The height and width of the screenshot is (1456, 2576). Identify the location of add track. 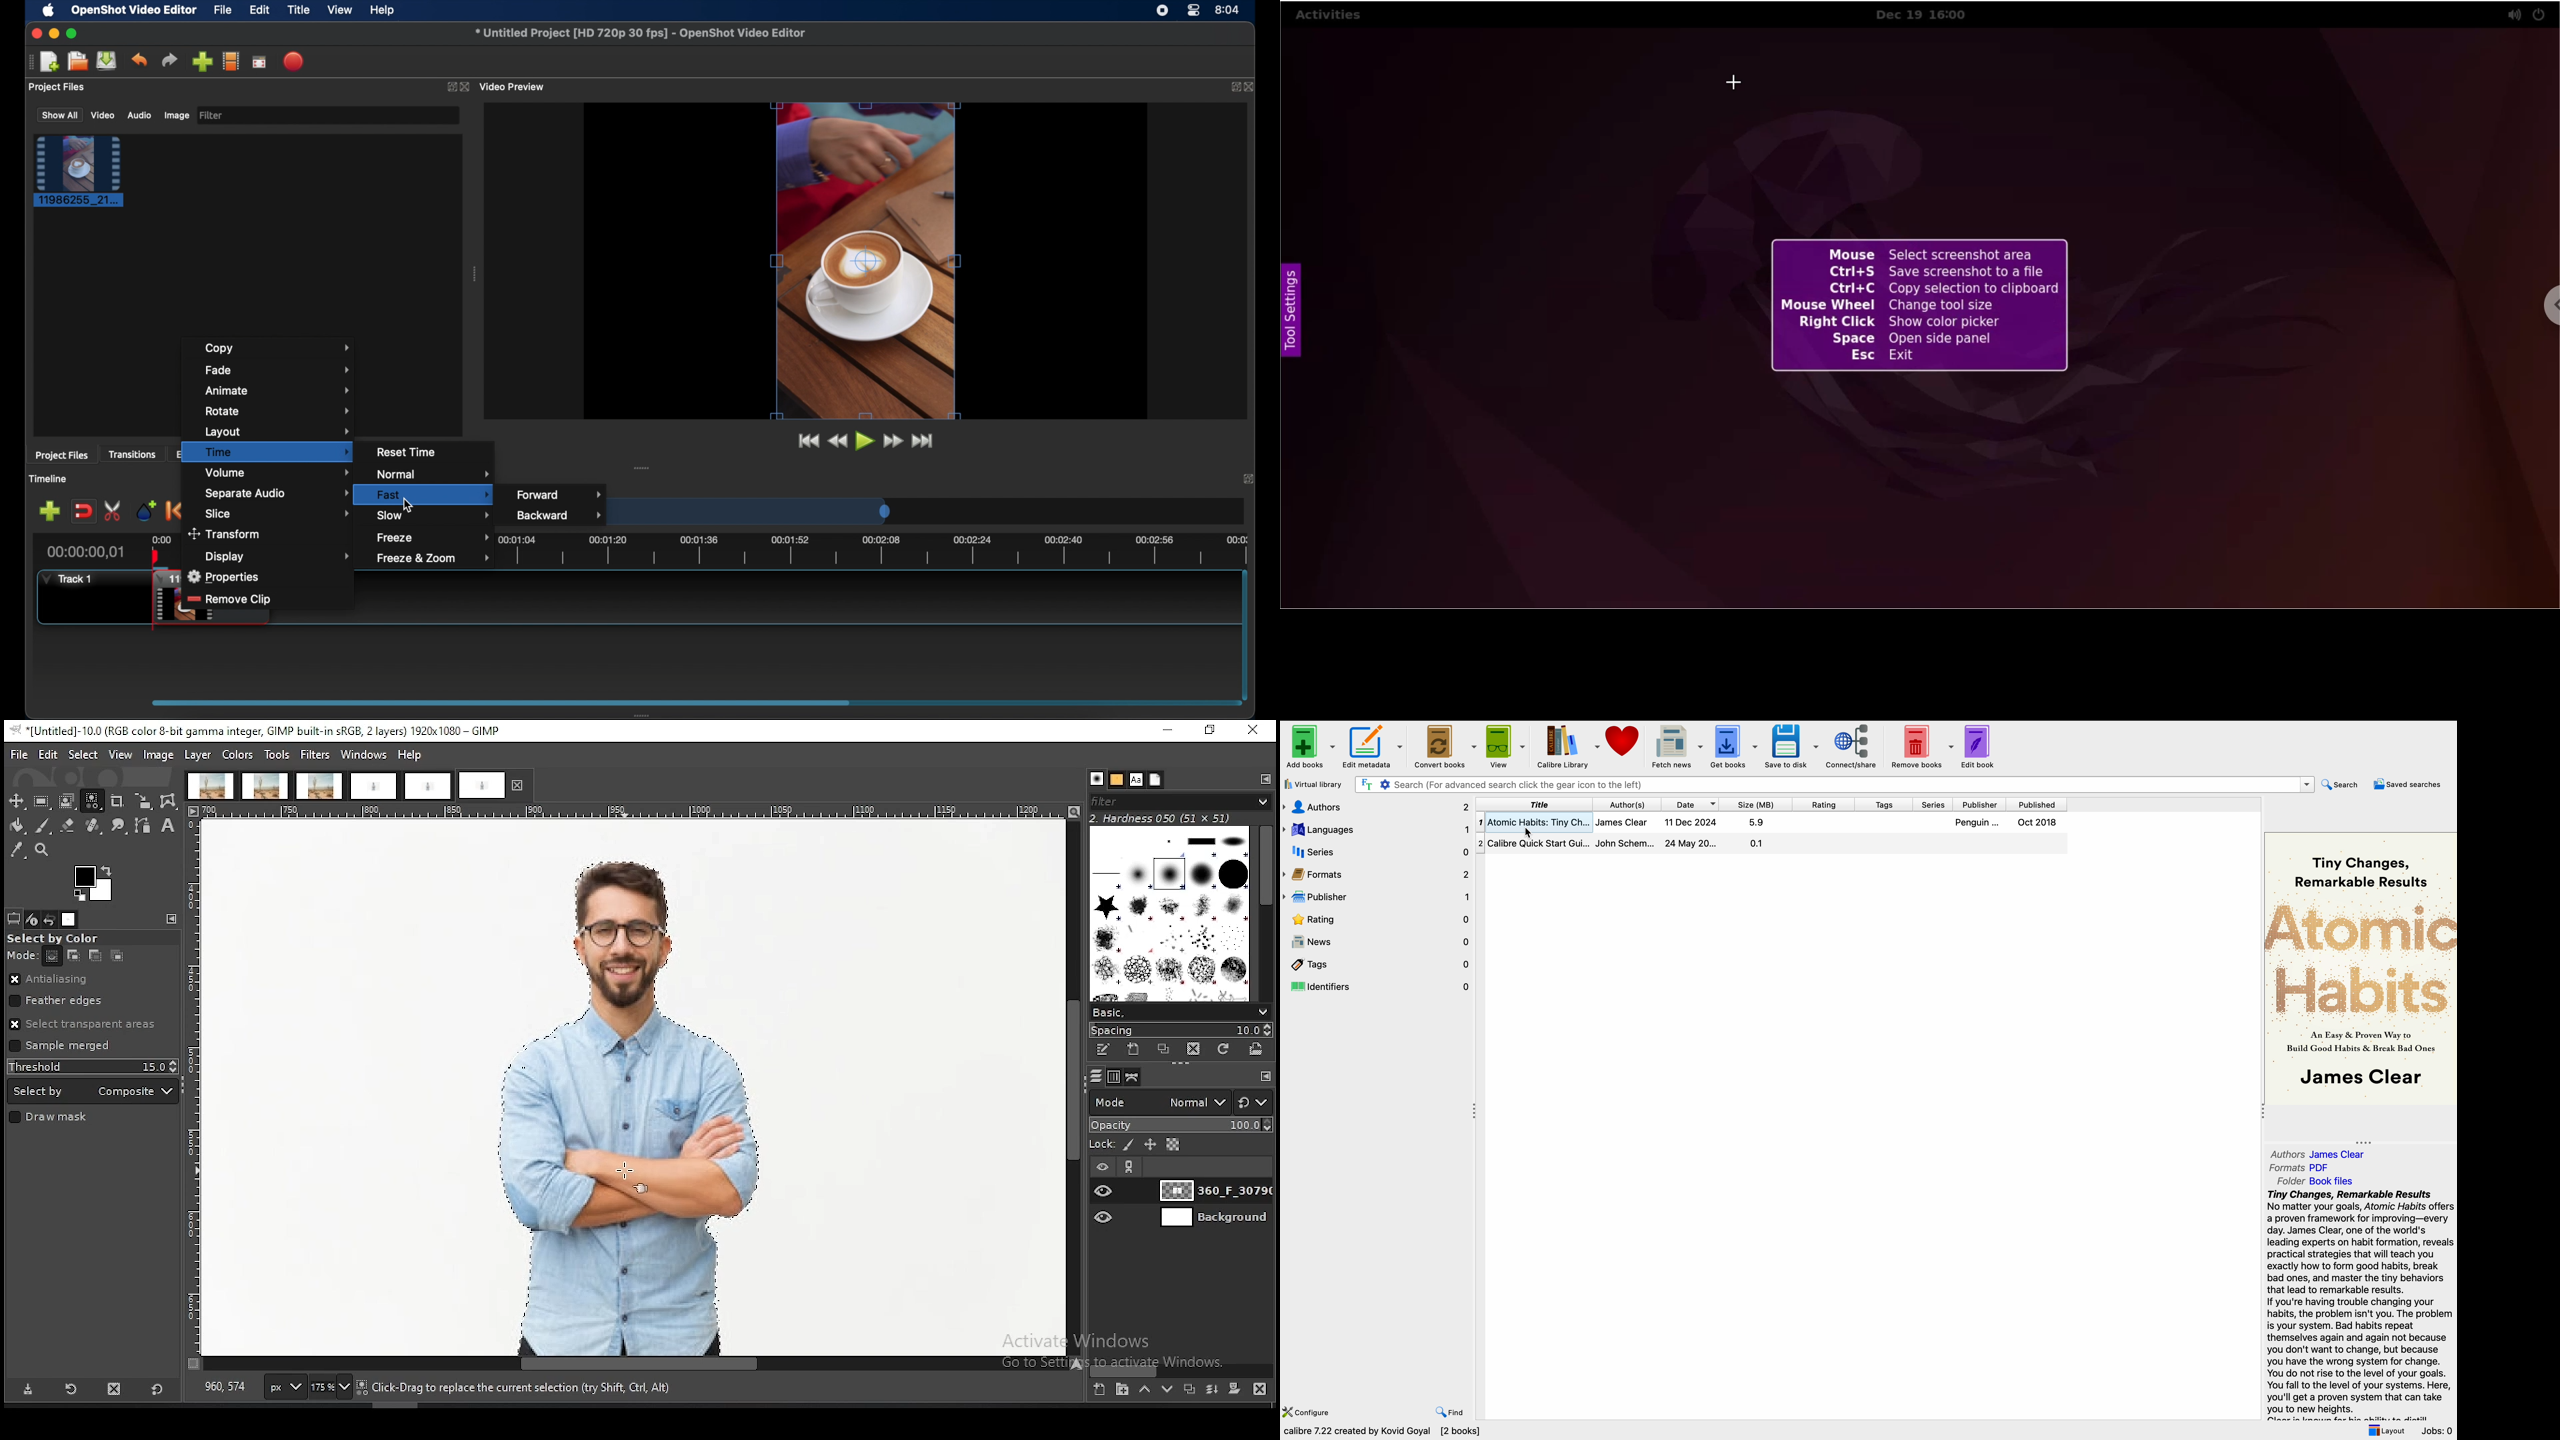
(49, 511).